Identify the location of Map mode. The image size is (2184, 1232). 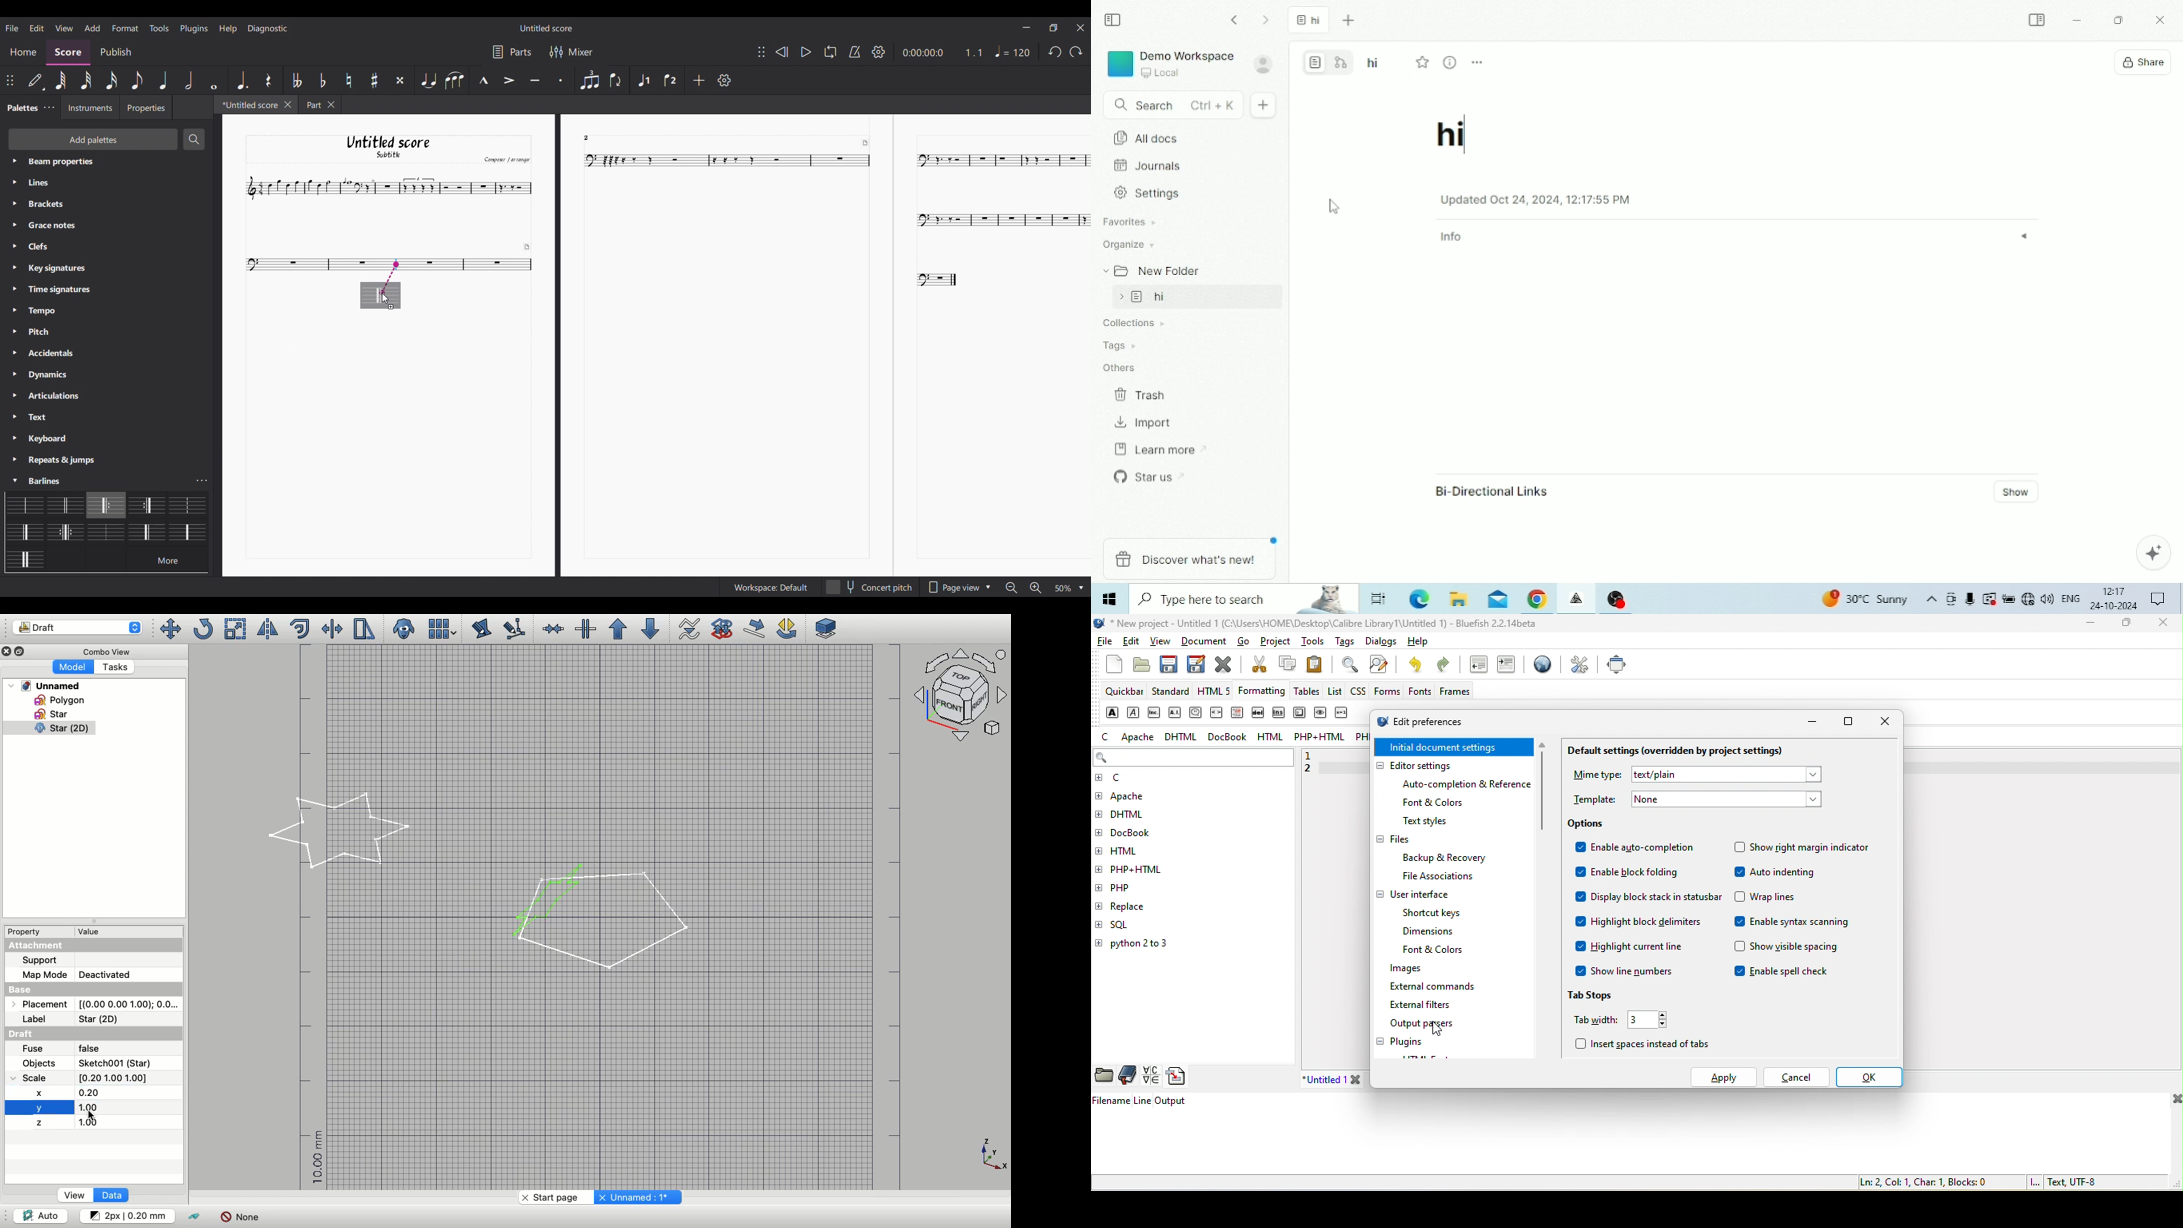
(44, 975).